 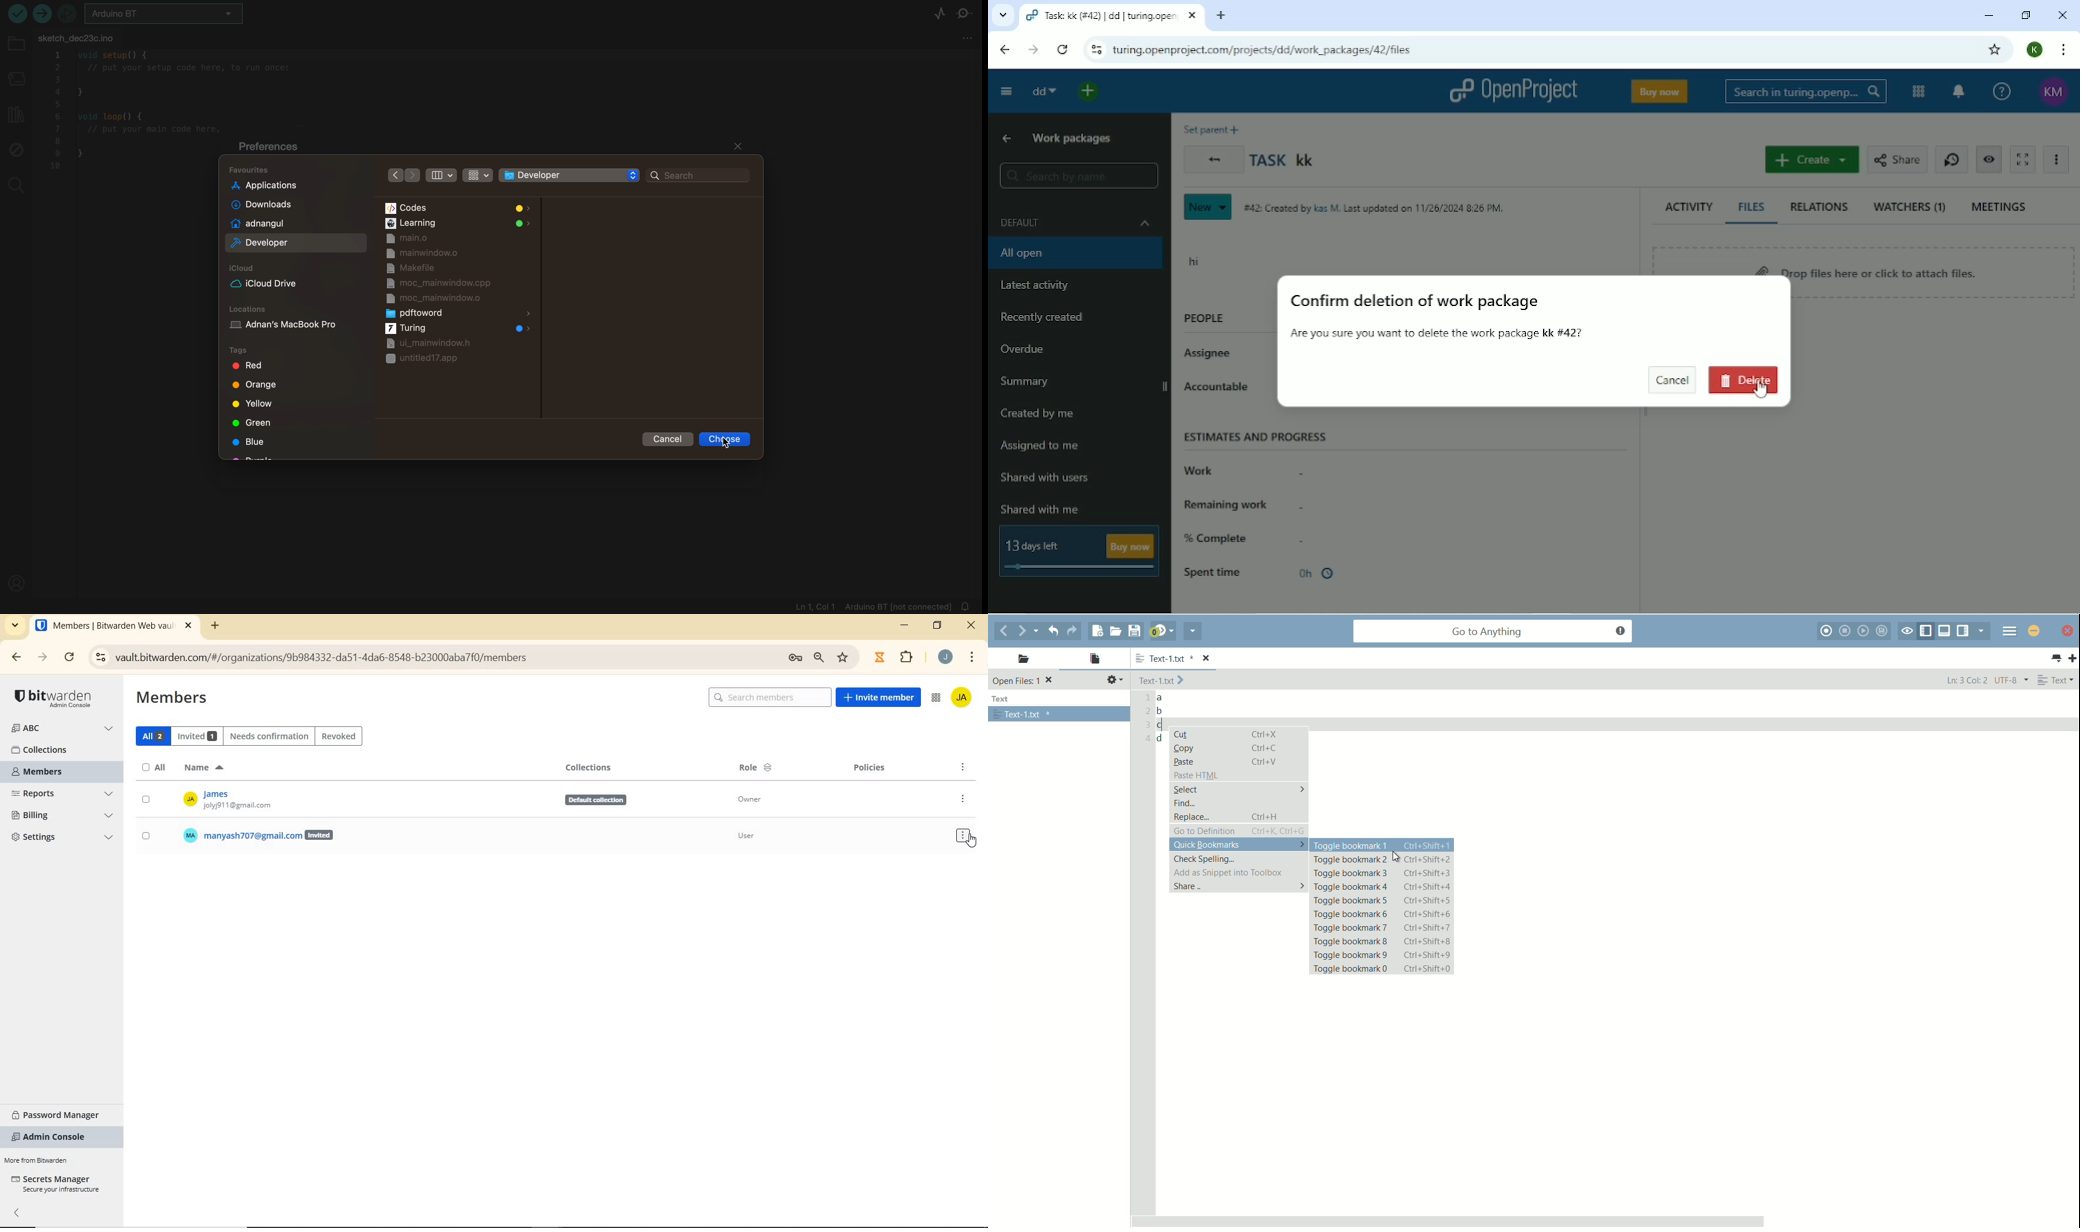 I want to click on Text, so click(x=2058, y=680).